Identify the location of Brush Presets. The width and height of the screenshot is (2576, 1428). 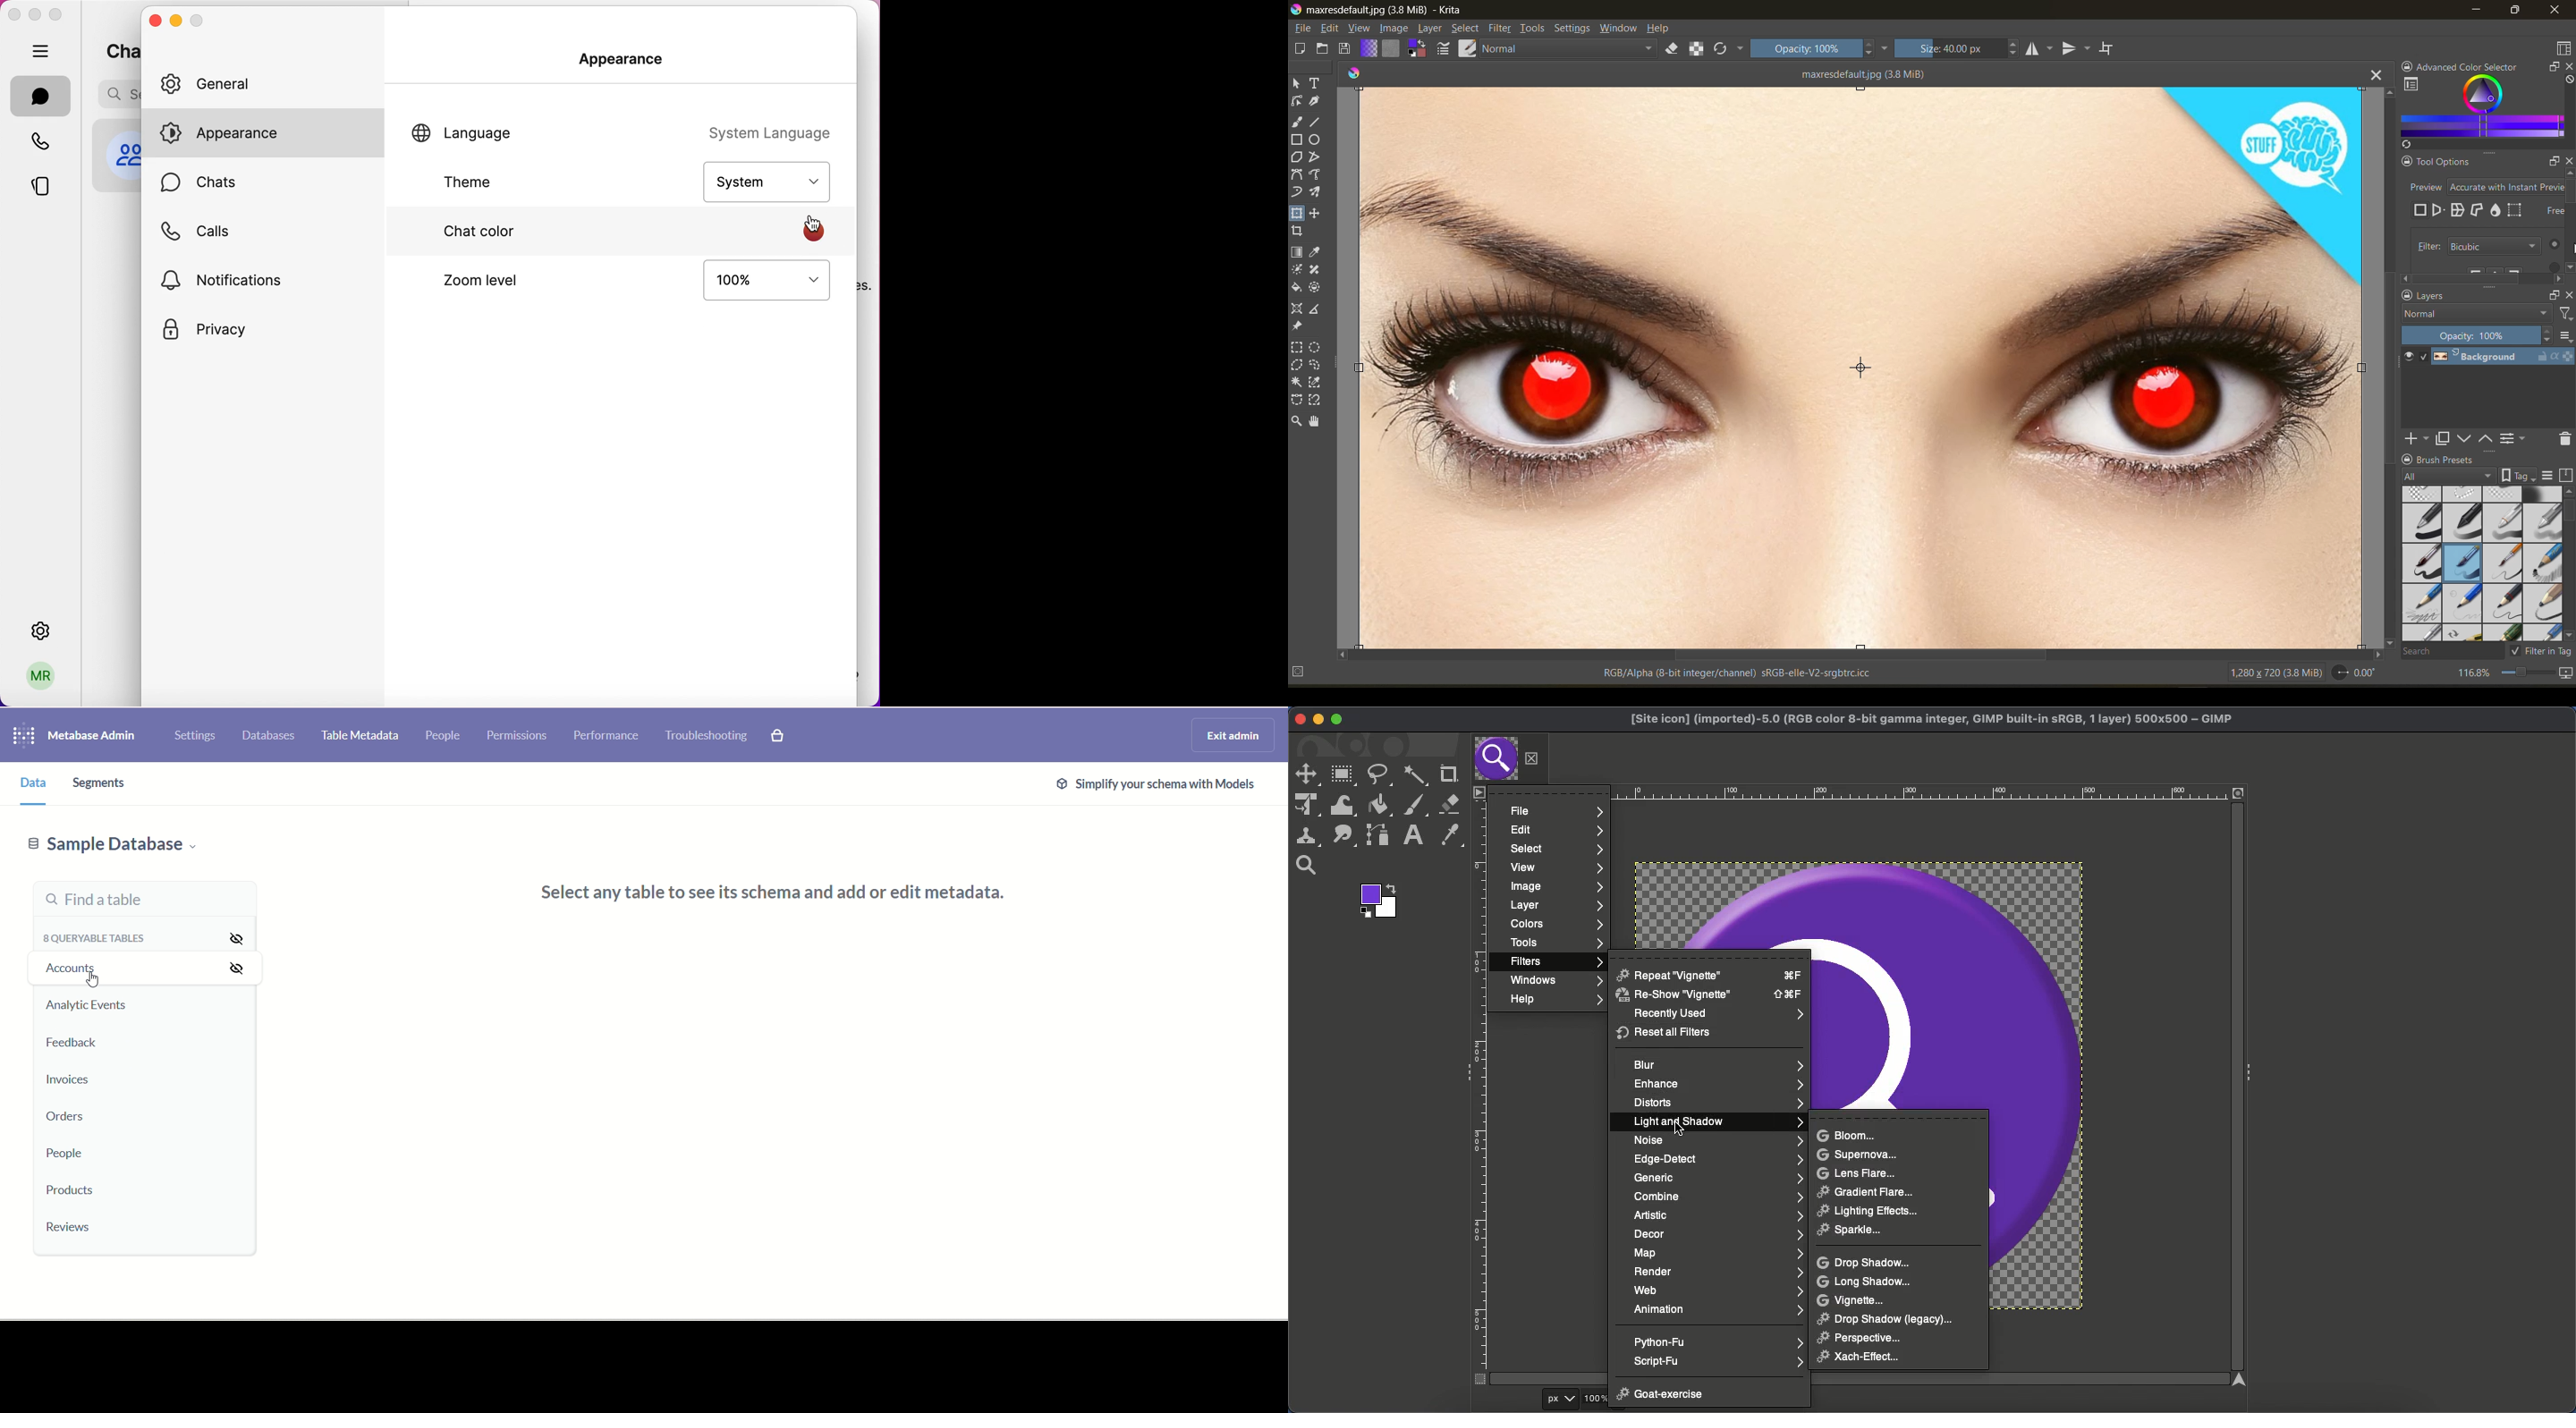
(2474, 459).